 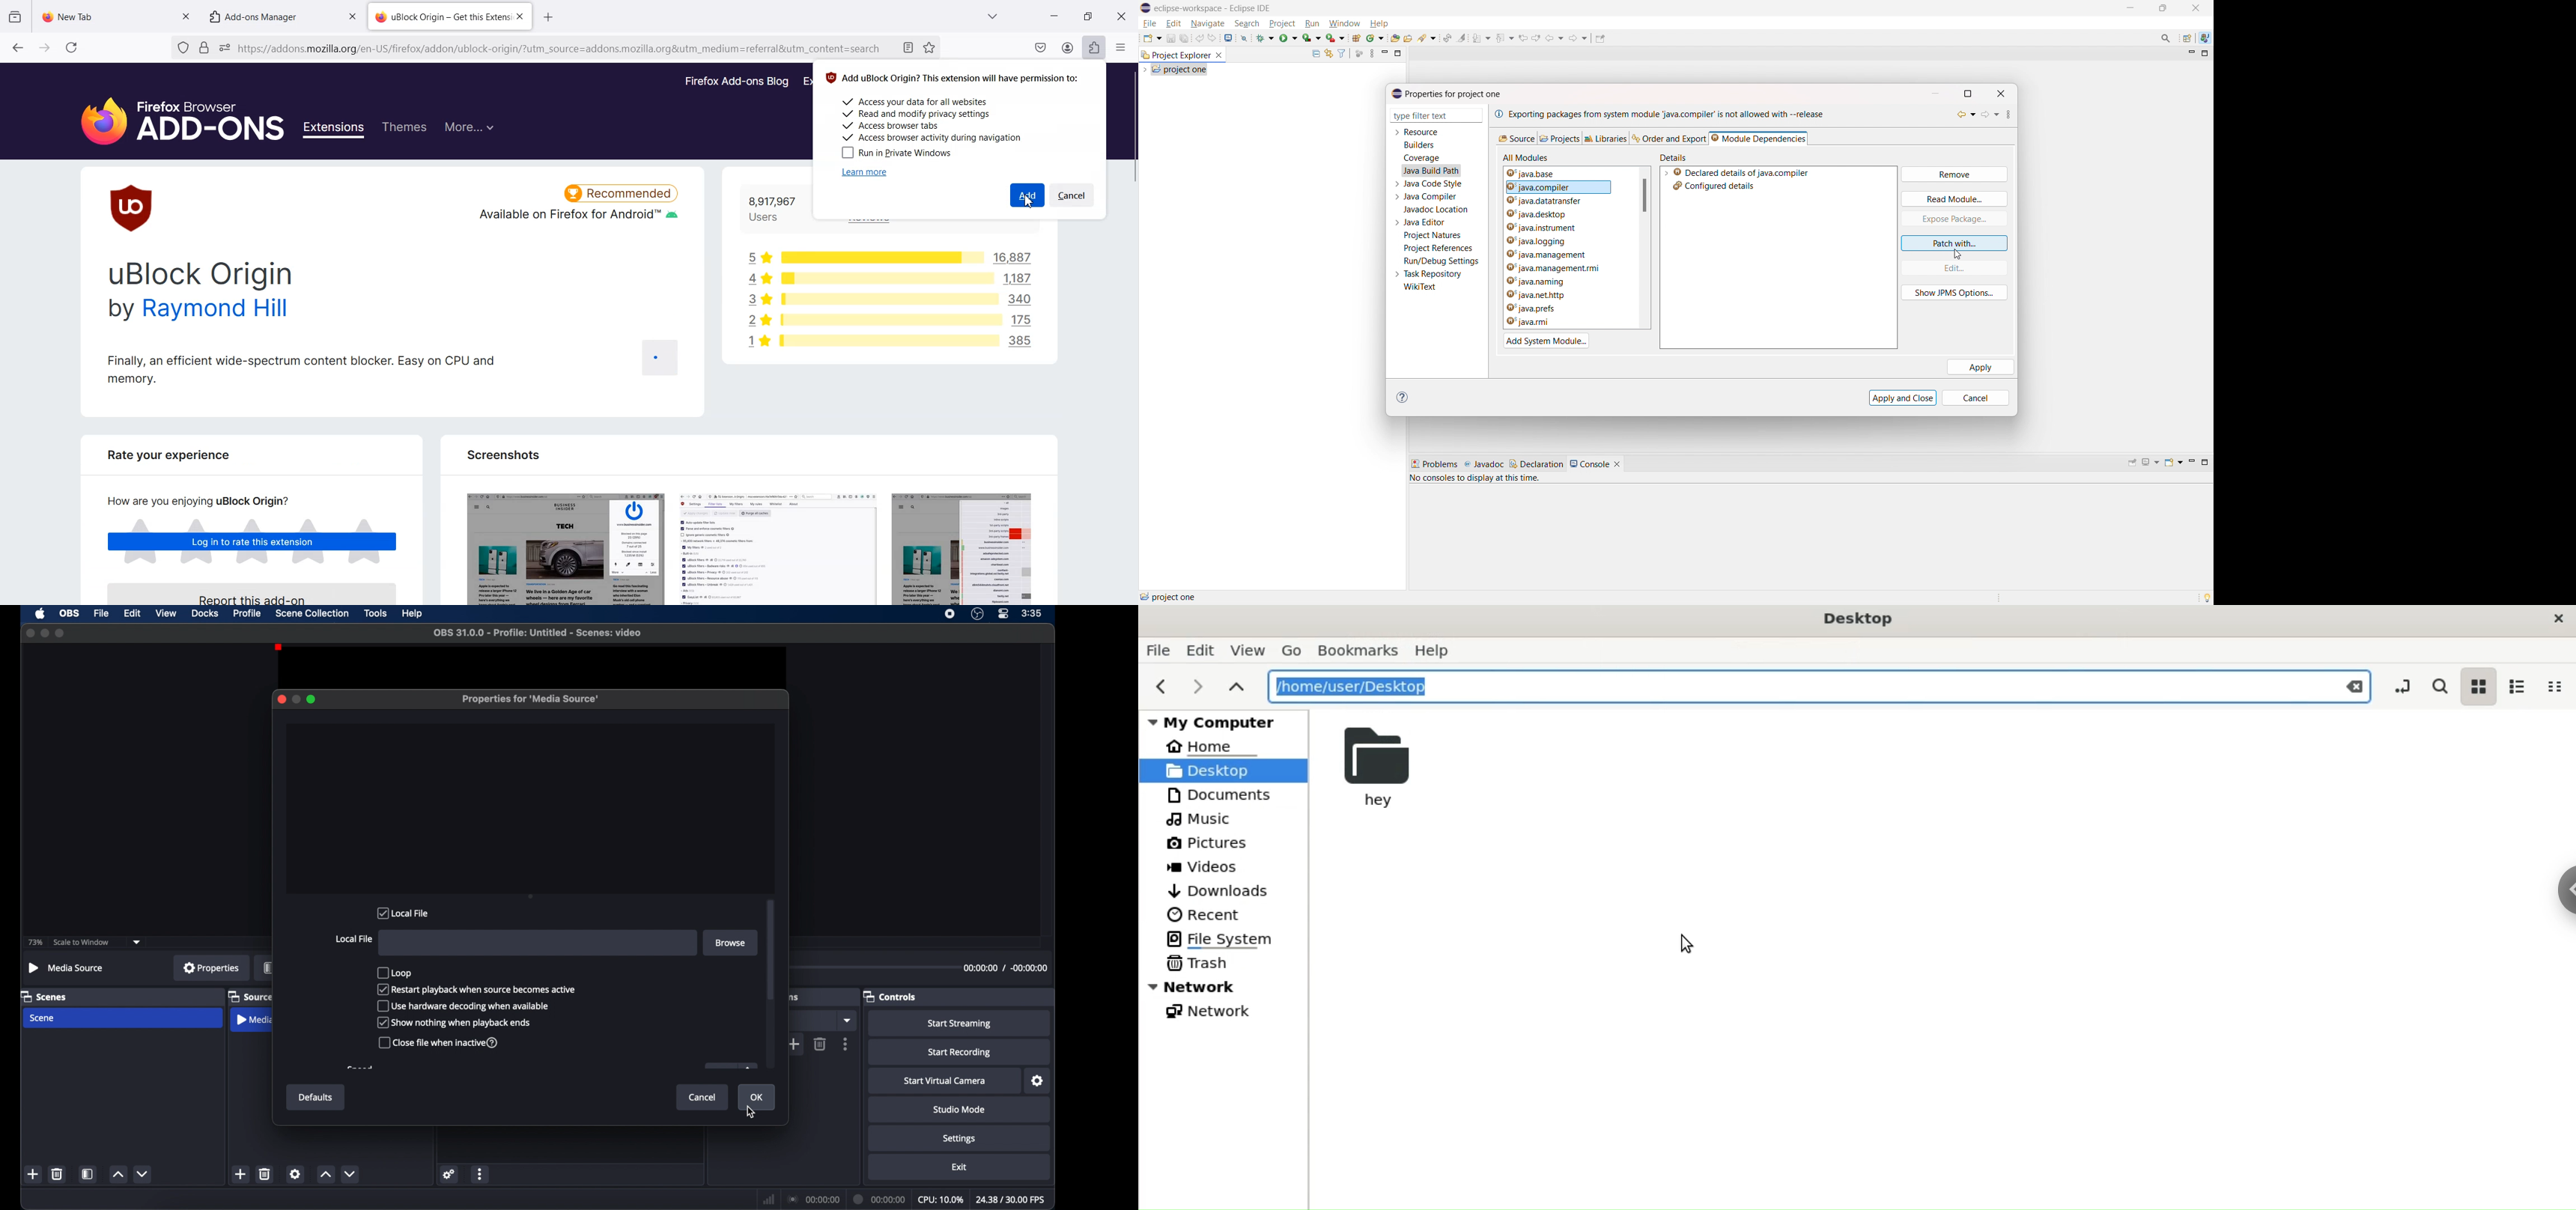 I want to click on media, so click(x=250, y=1019).